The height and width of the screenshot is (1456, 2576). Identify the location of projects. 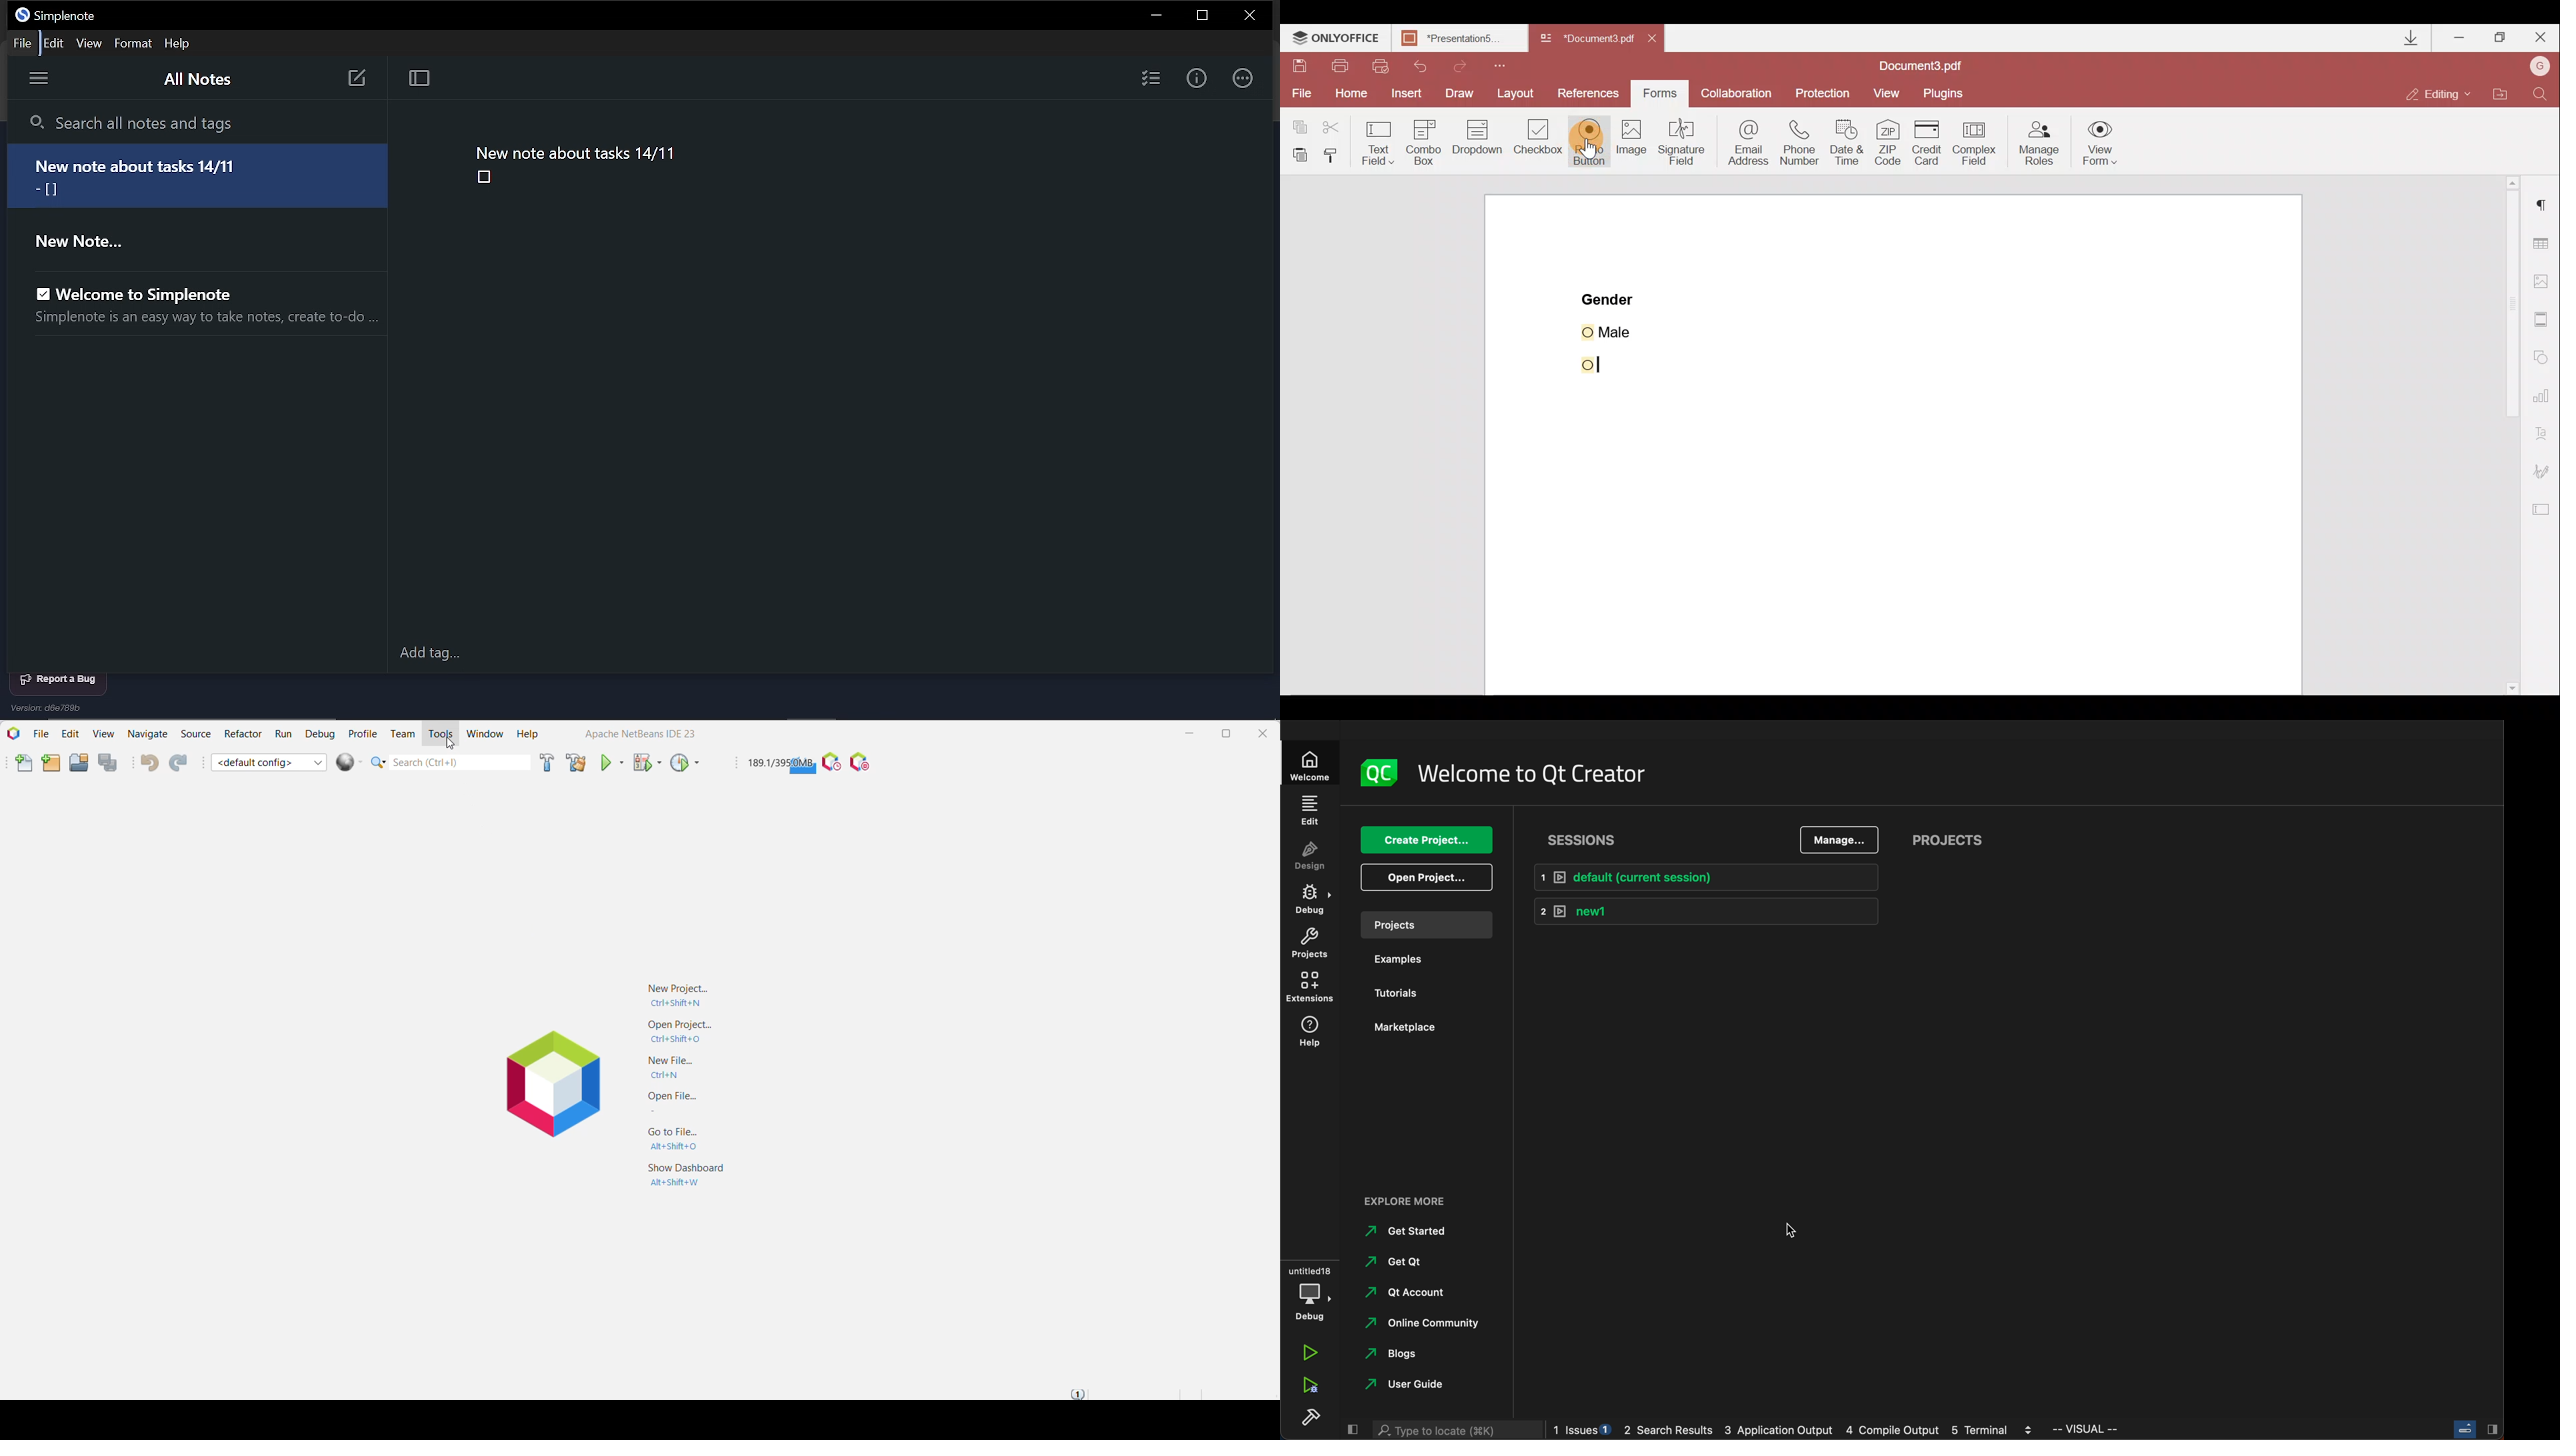
(1310, 945).